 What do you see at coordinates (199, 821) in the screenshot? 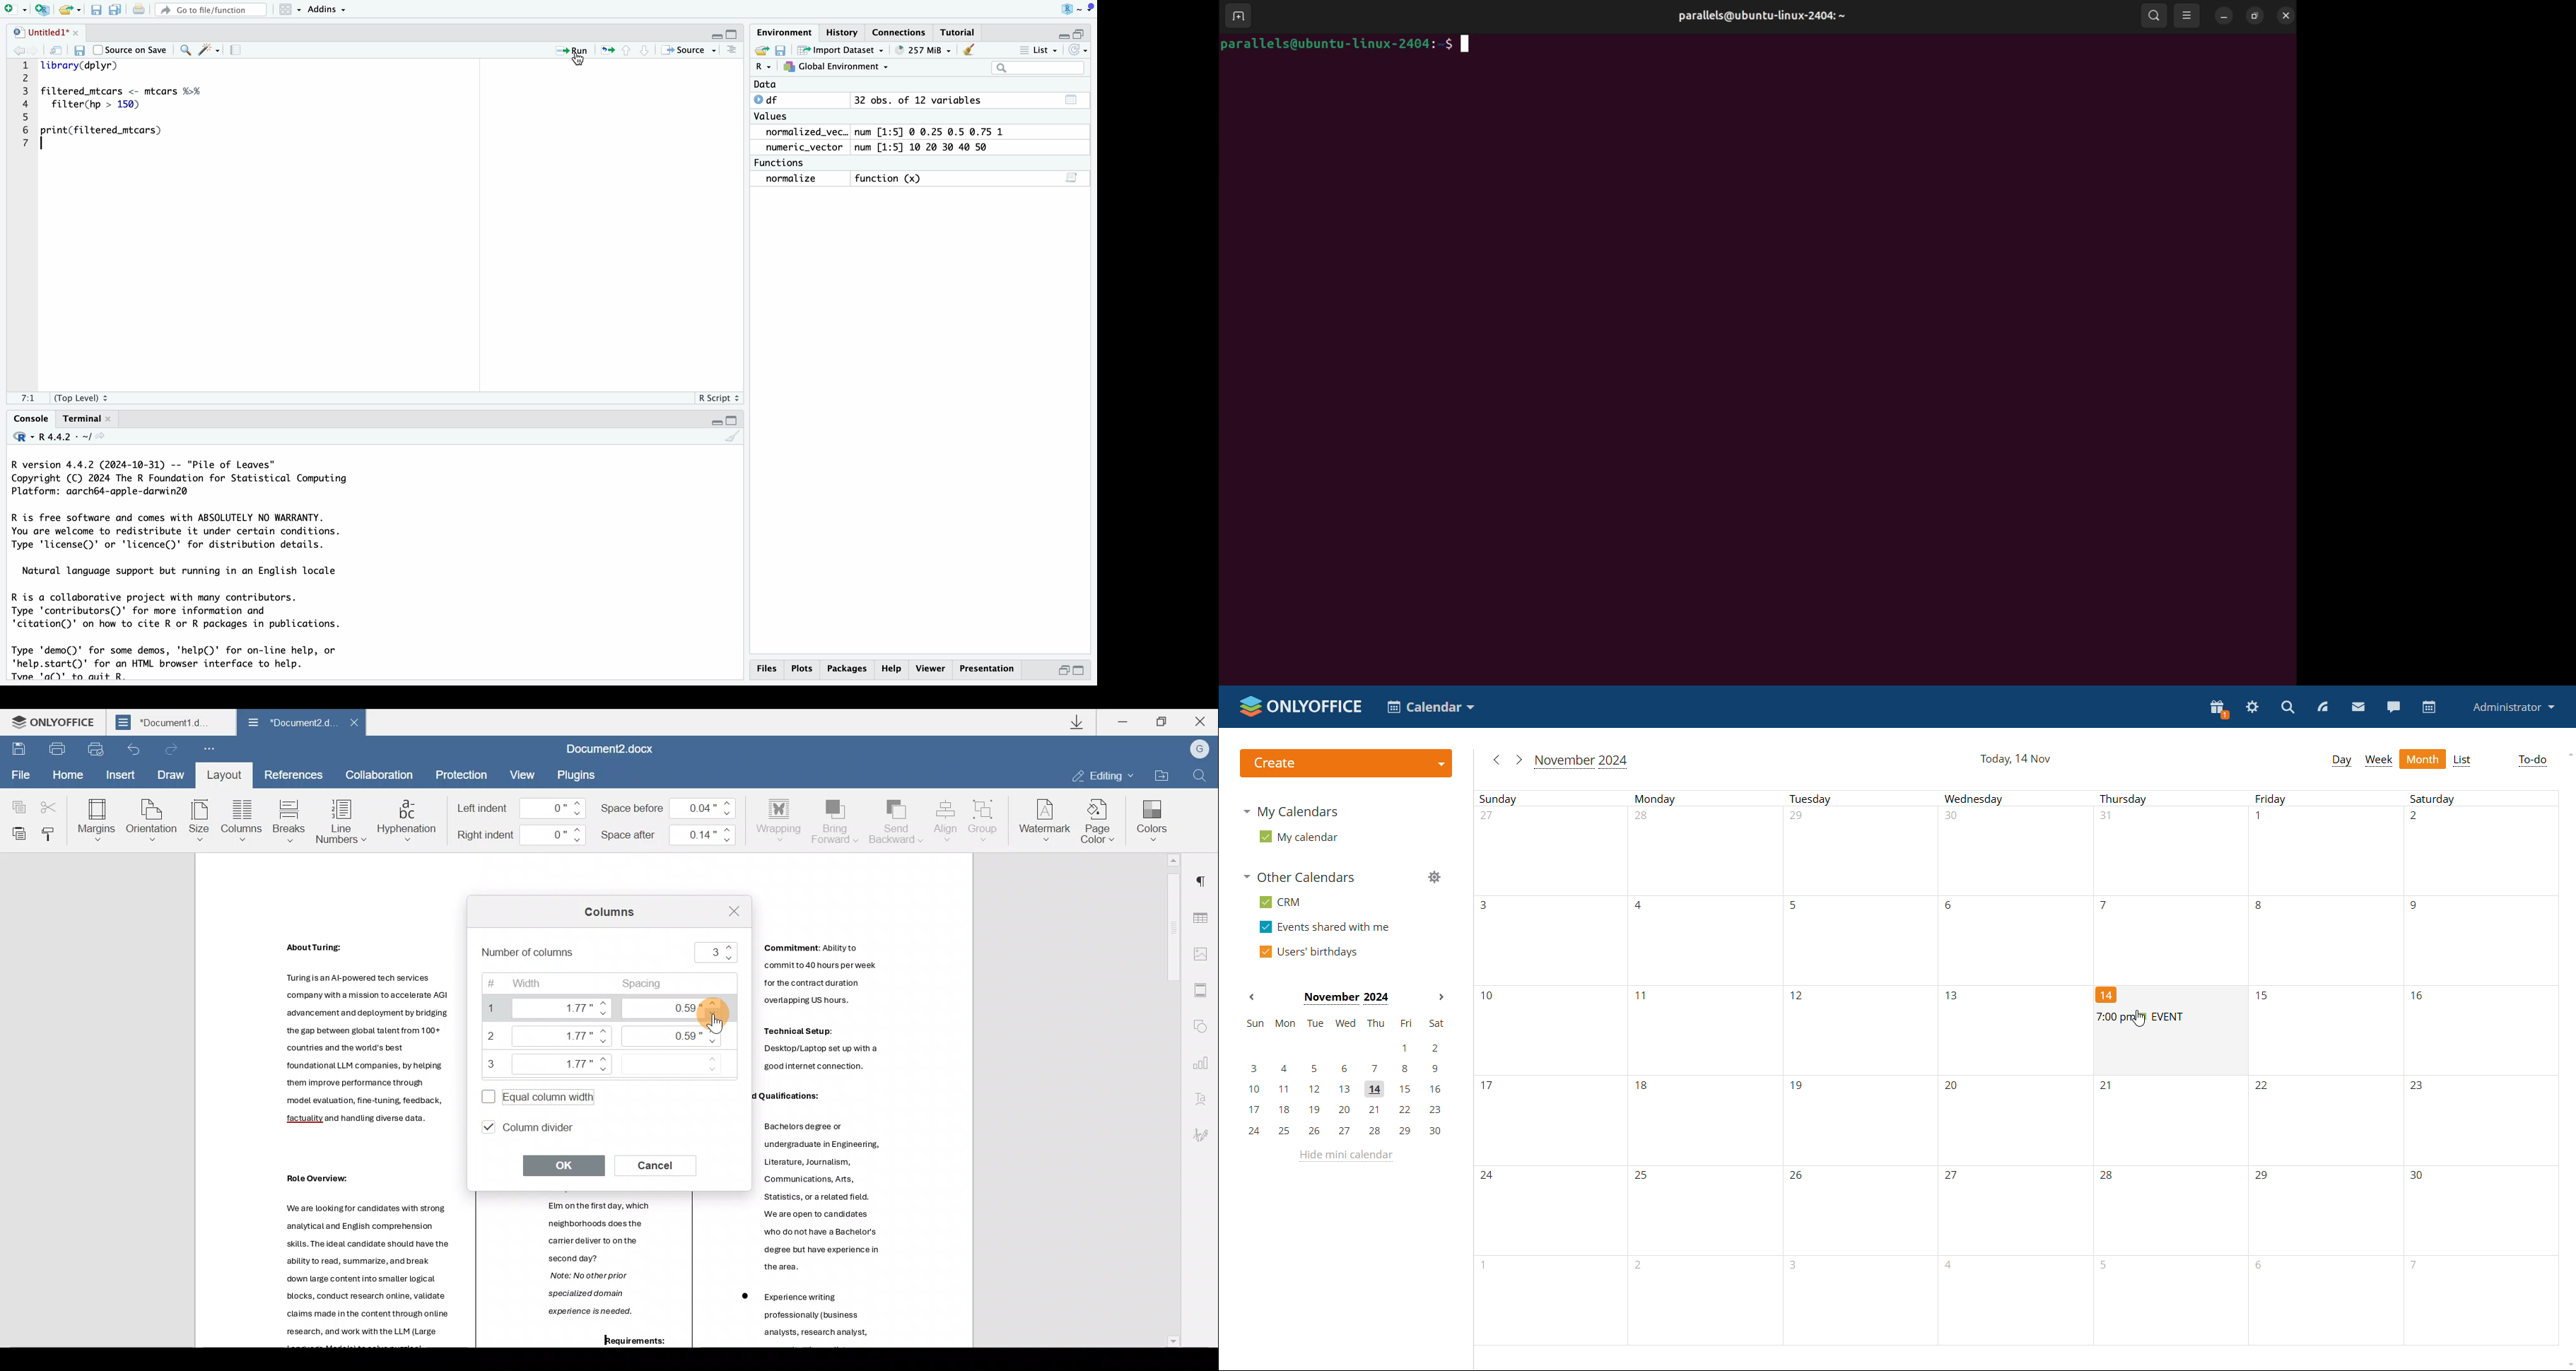
I see `Size` at bounding box center [199, 821].